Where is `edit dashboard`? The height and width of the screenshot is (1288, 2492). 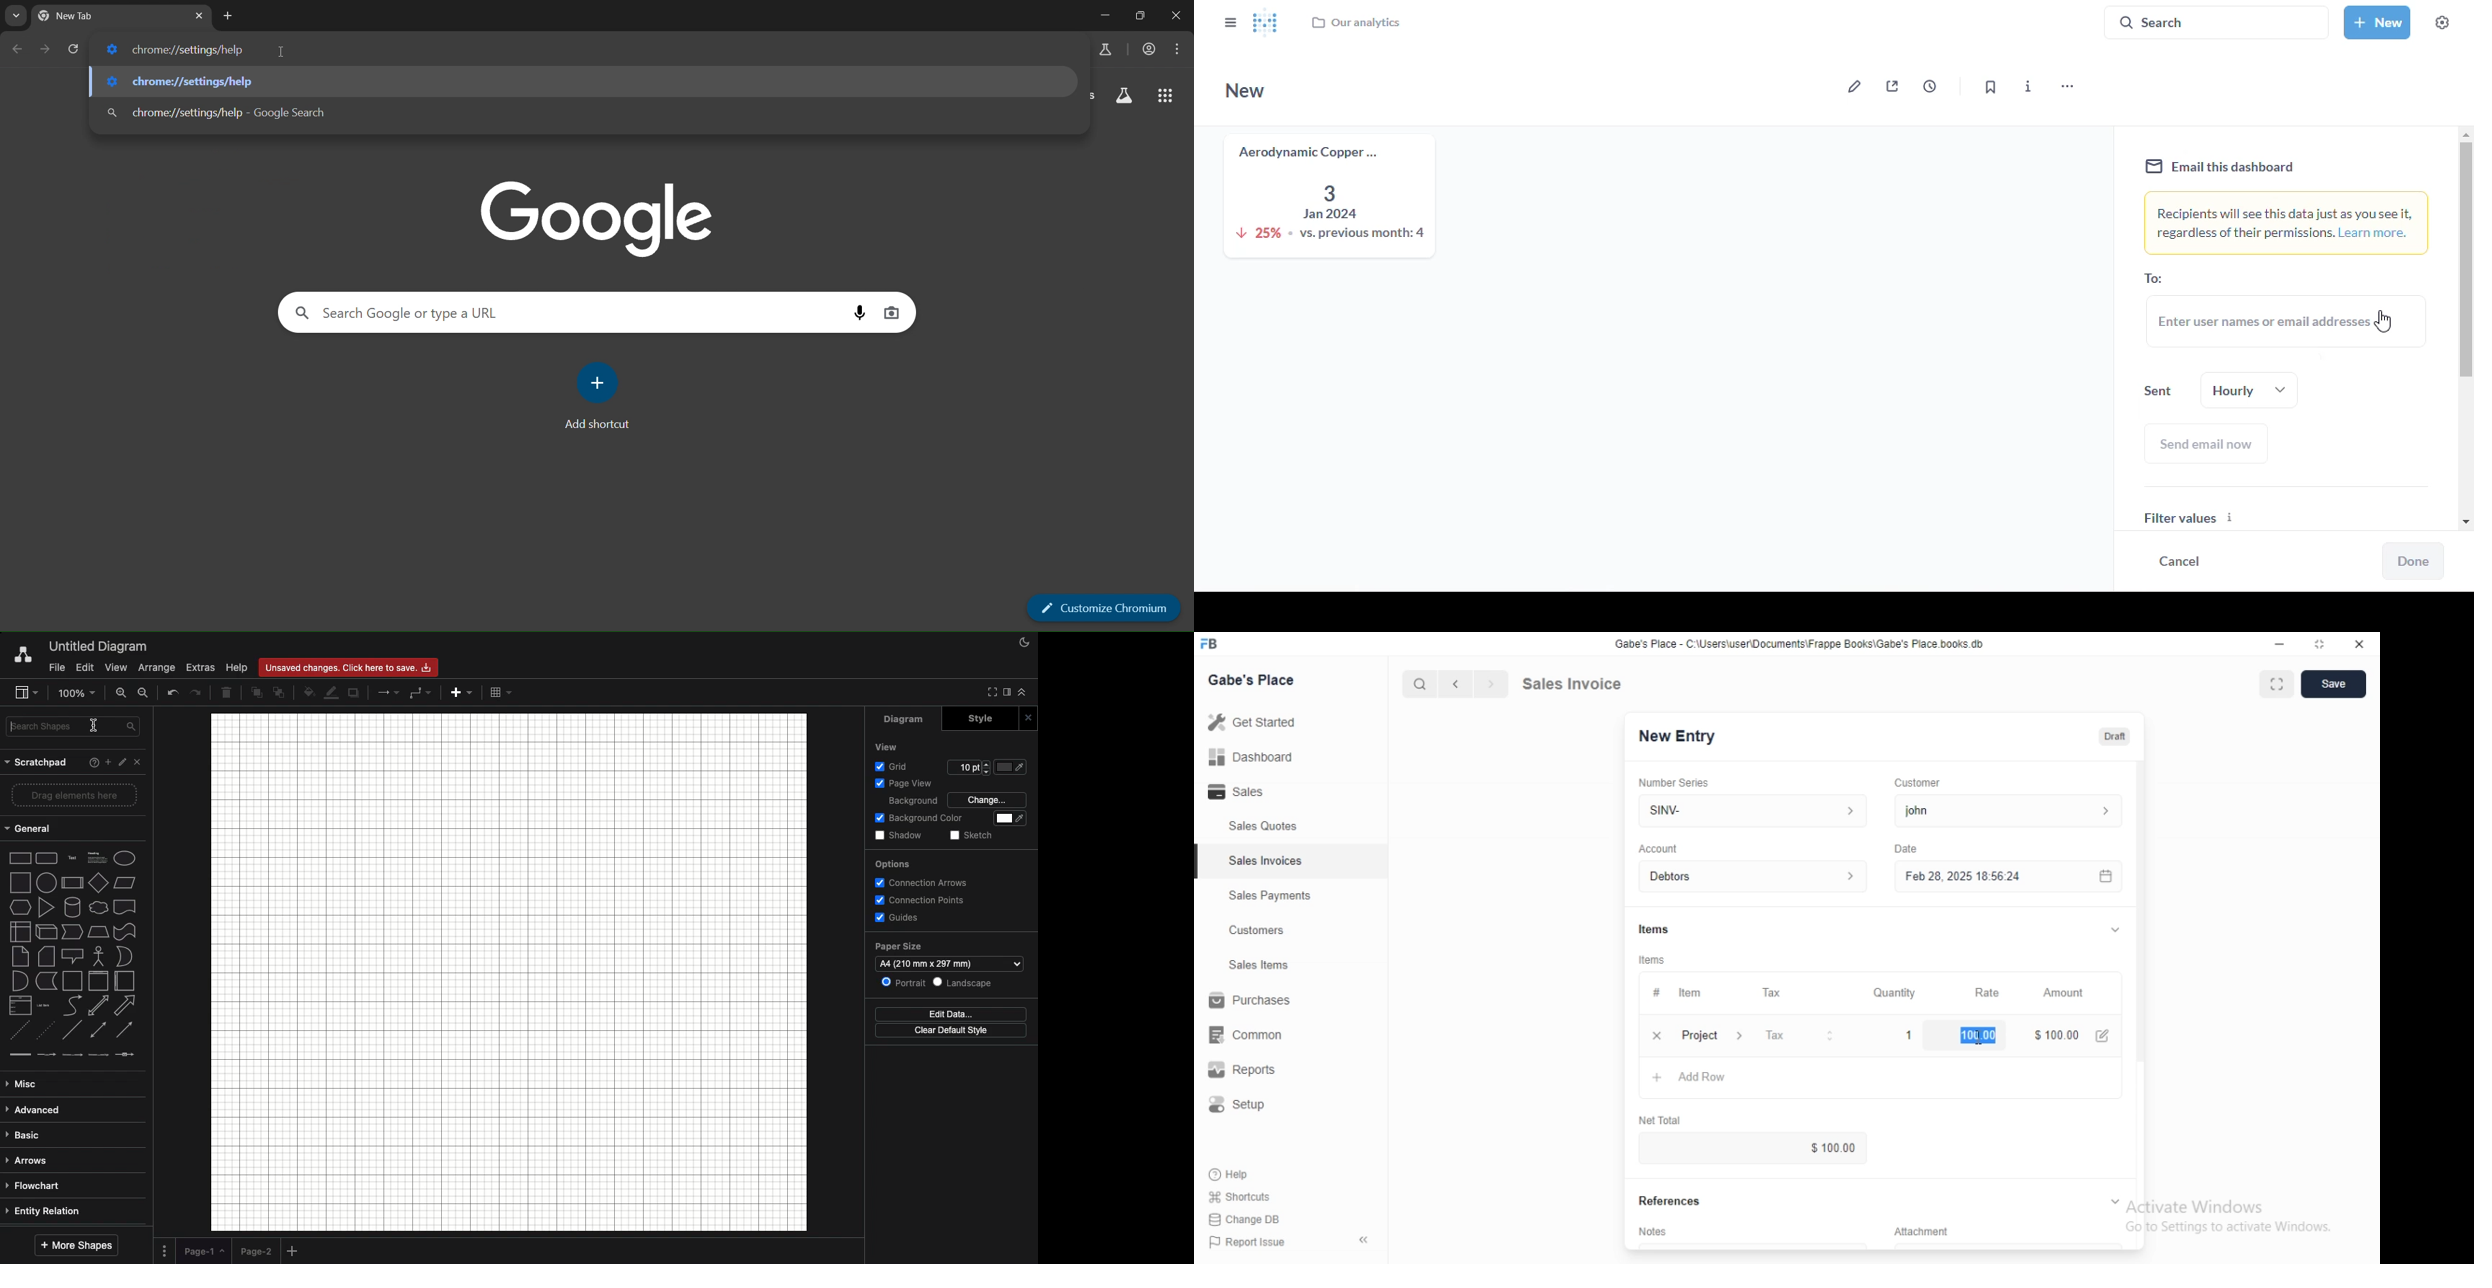 edit dashboard is located at coordinates (1850, 86).